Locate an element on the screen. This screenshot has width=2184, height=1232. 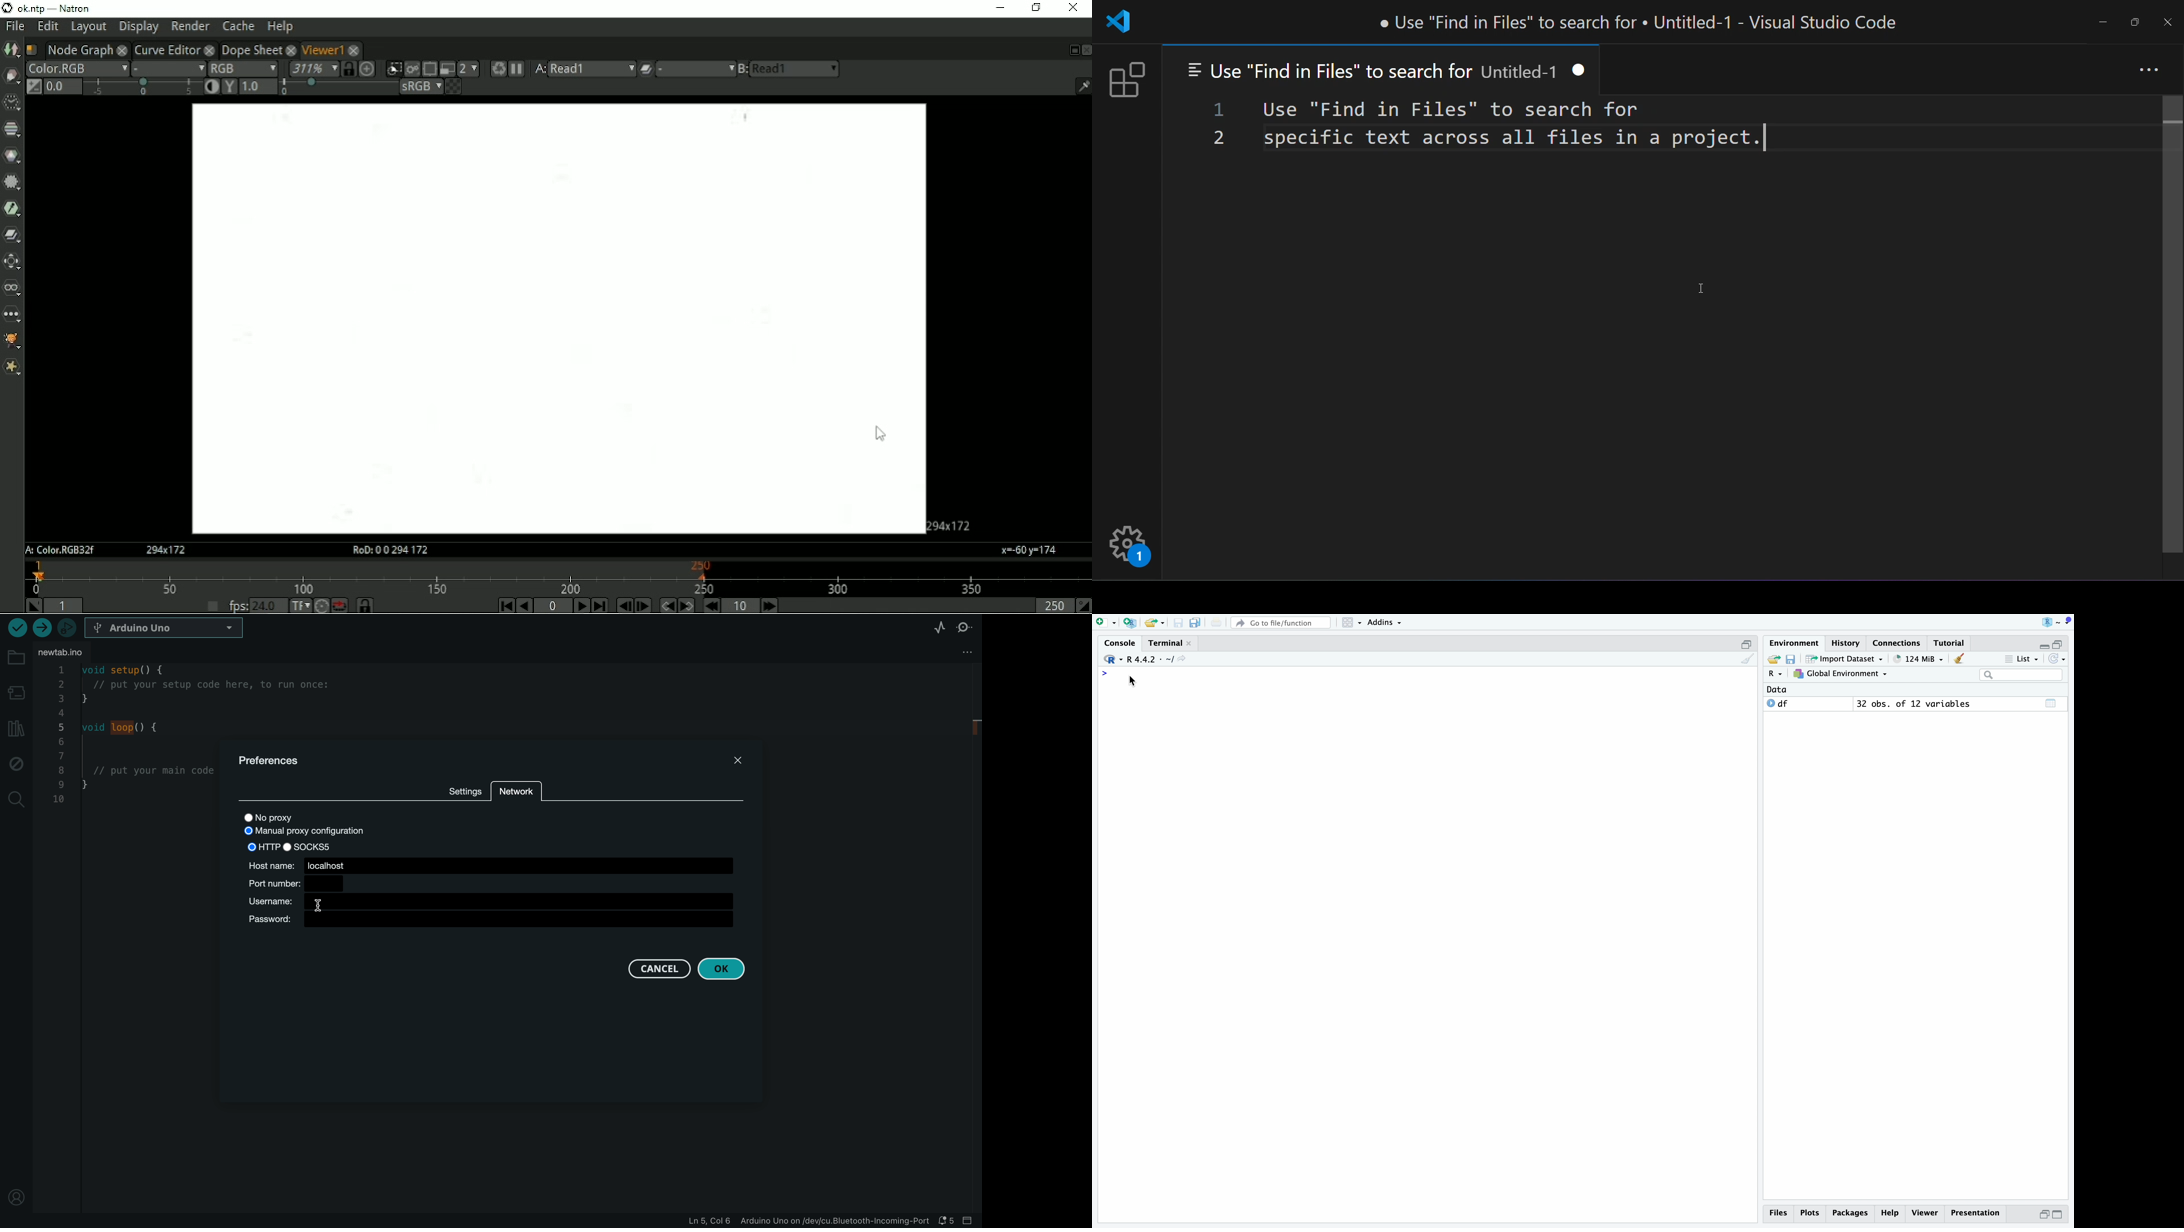
plots is located at coordinates (1811, 1214).